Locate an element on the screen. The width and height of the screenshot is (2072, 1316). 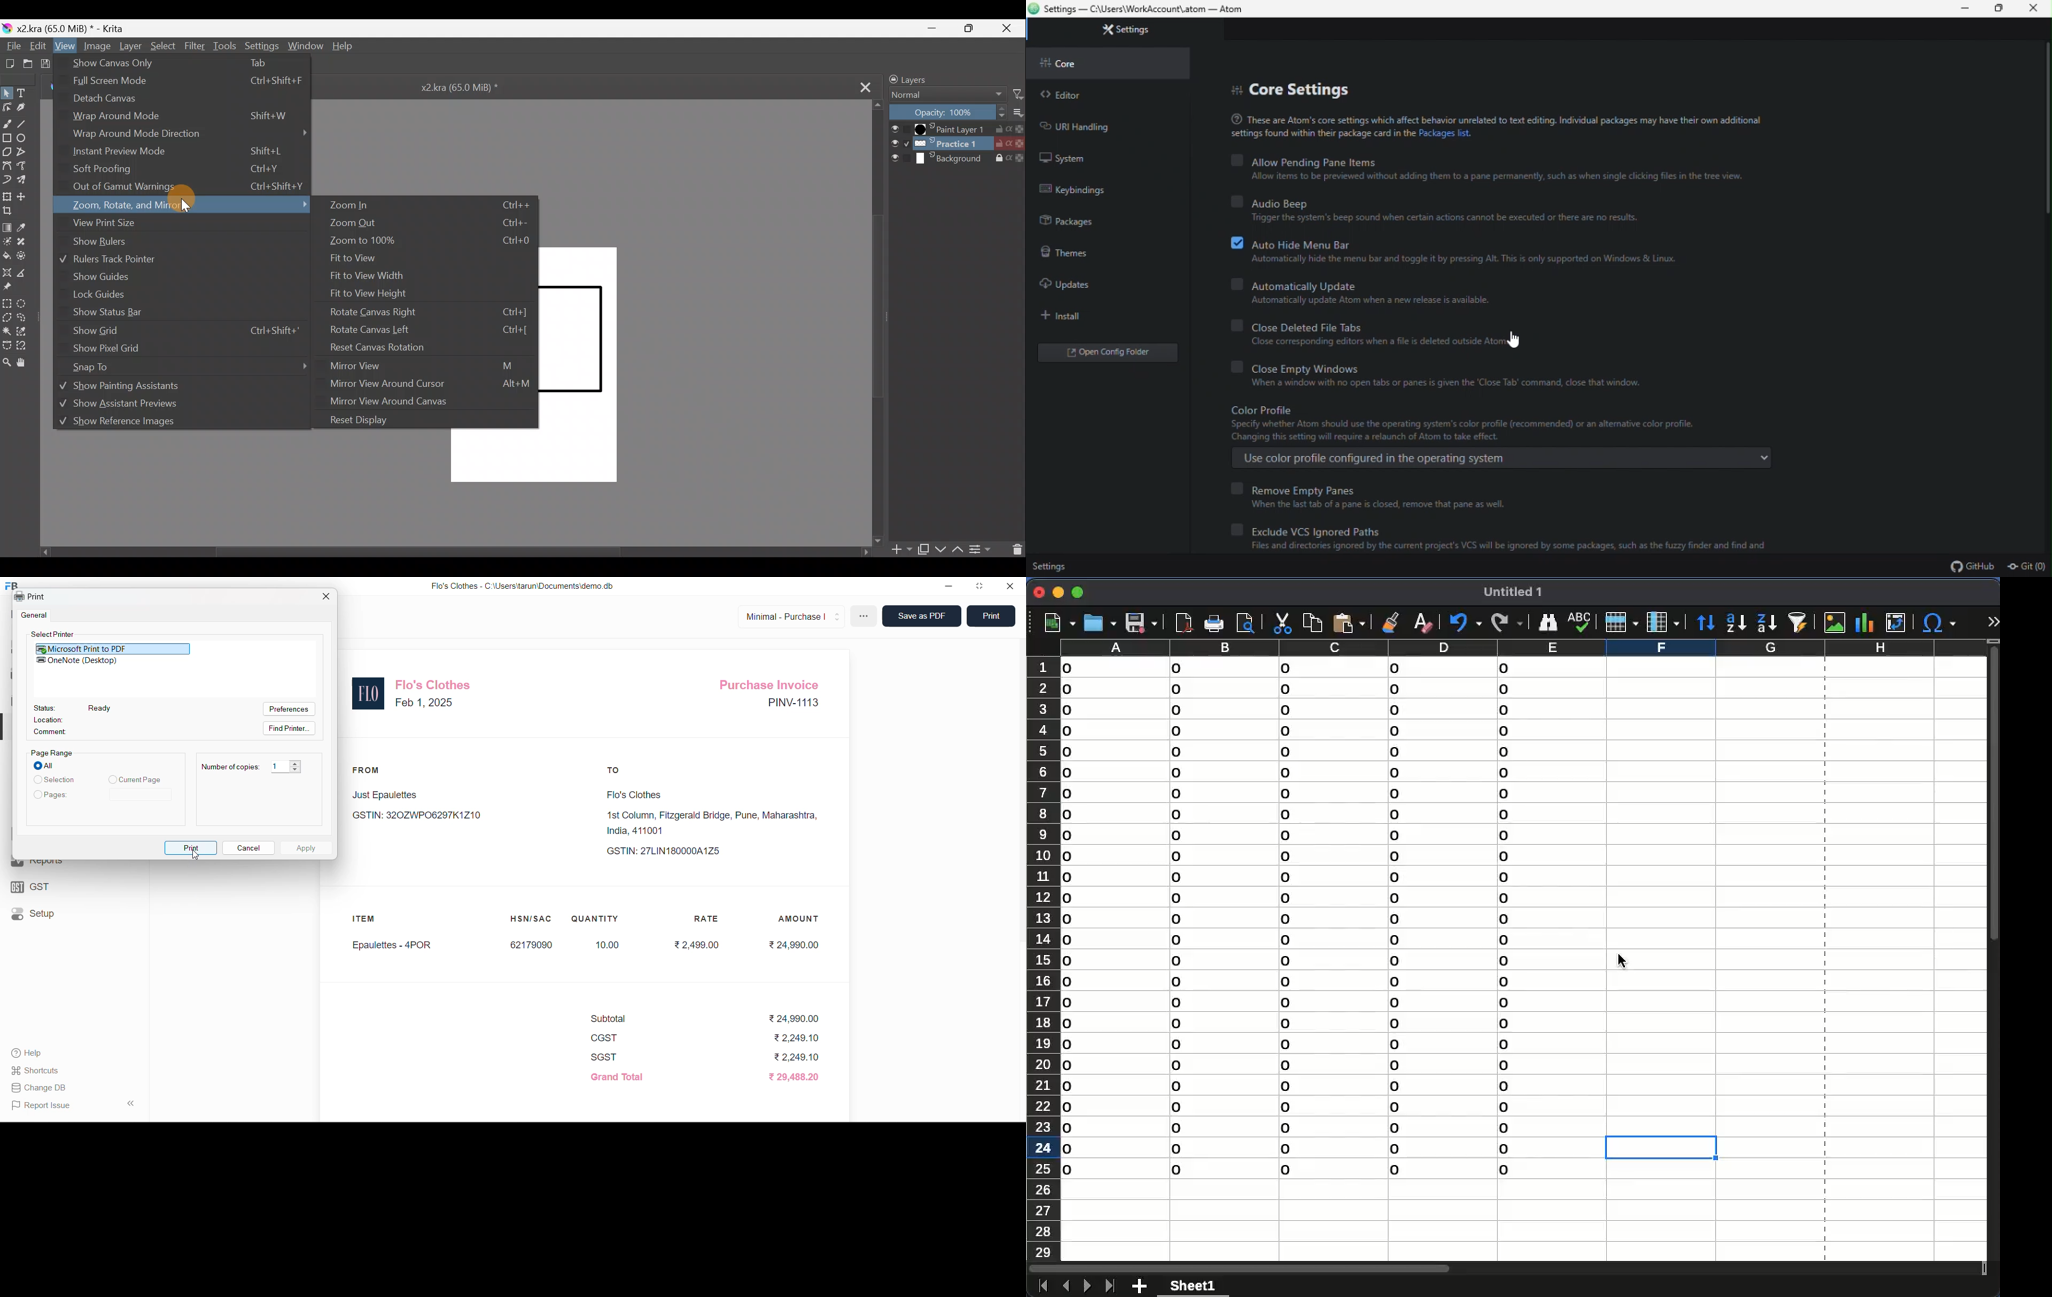
more options is located at coordinates (866, 618).